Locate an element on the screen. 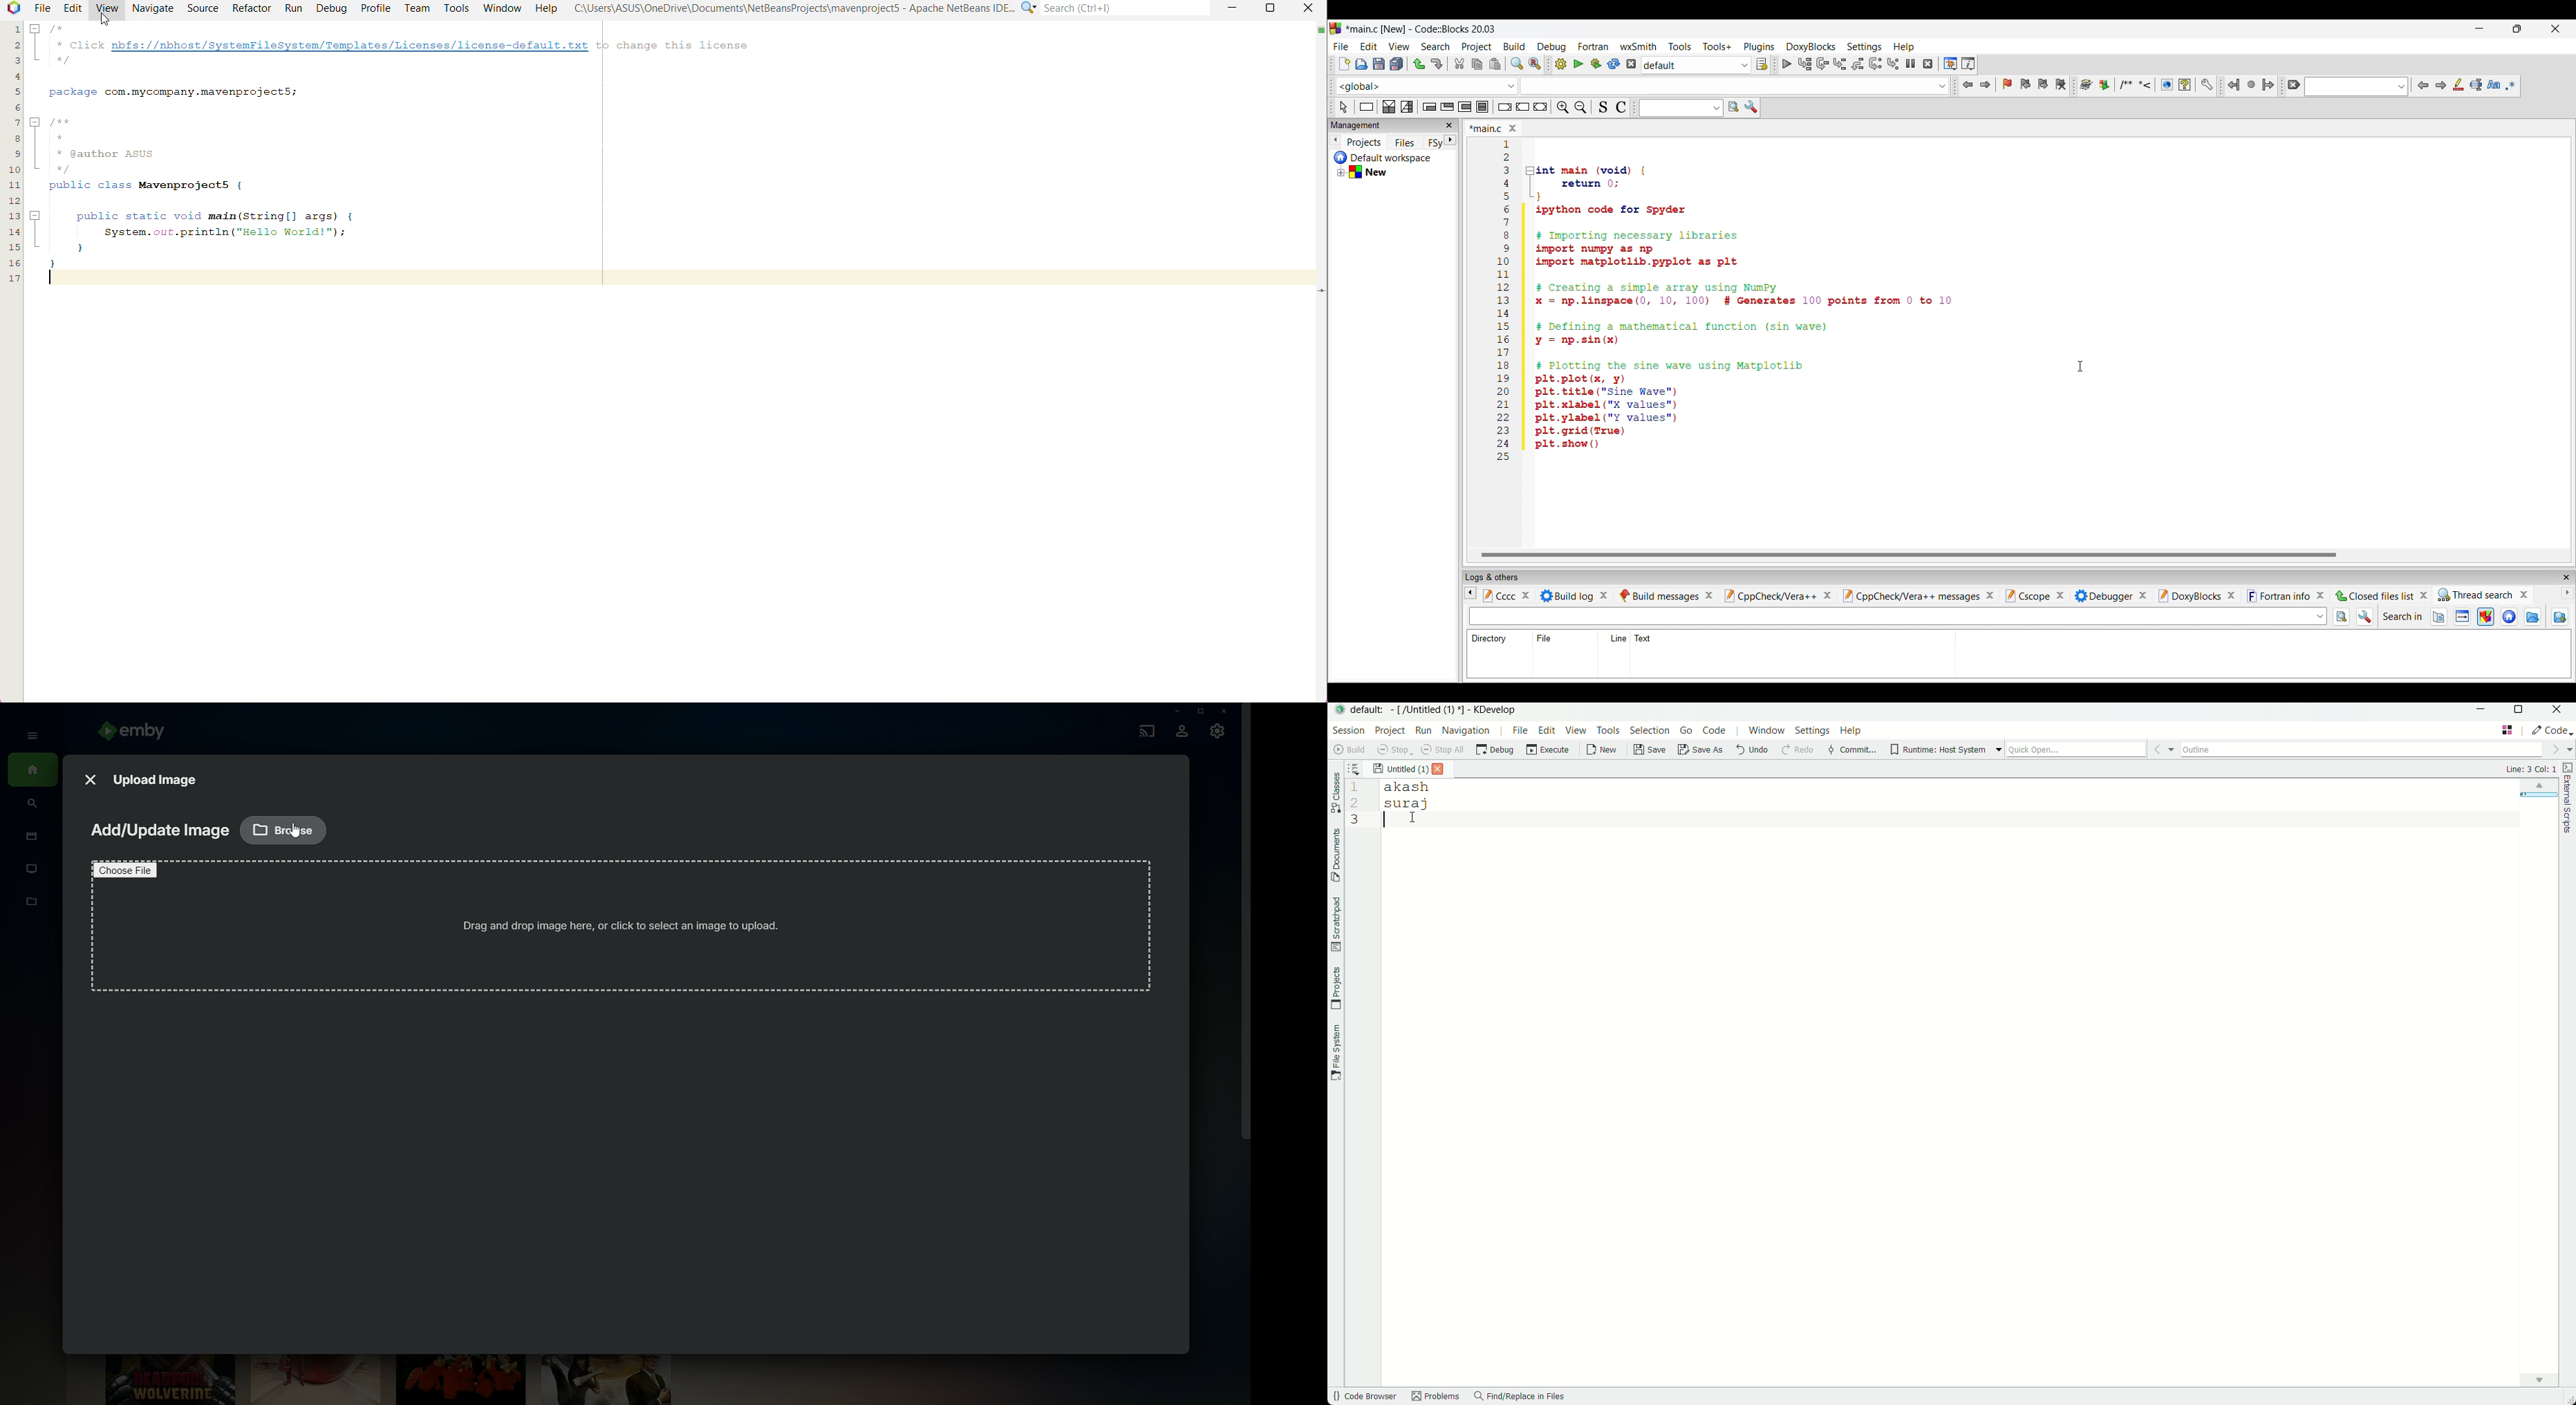 The width and height of the screenshot is (2576, 1428). Save everything is located at coordinates (1397, 64).